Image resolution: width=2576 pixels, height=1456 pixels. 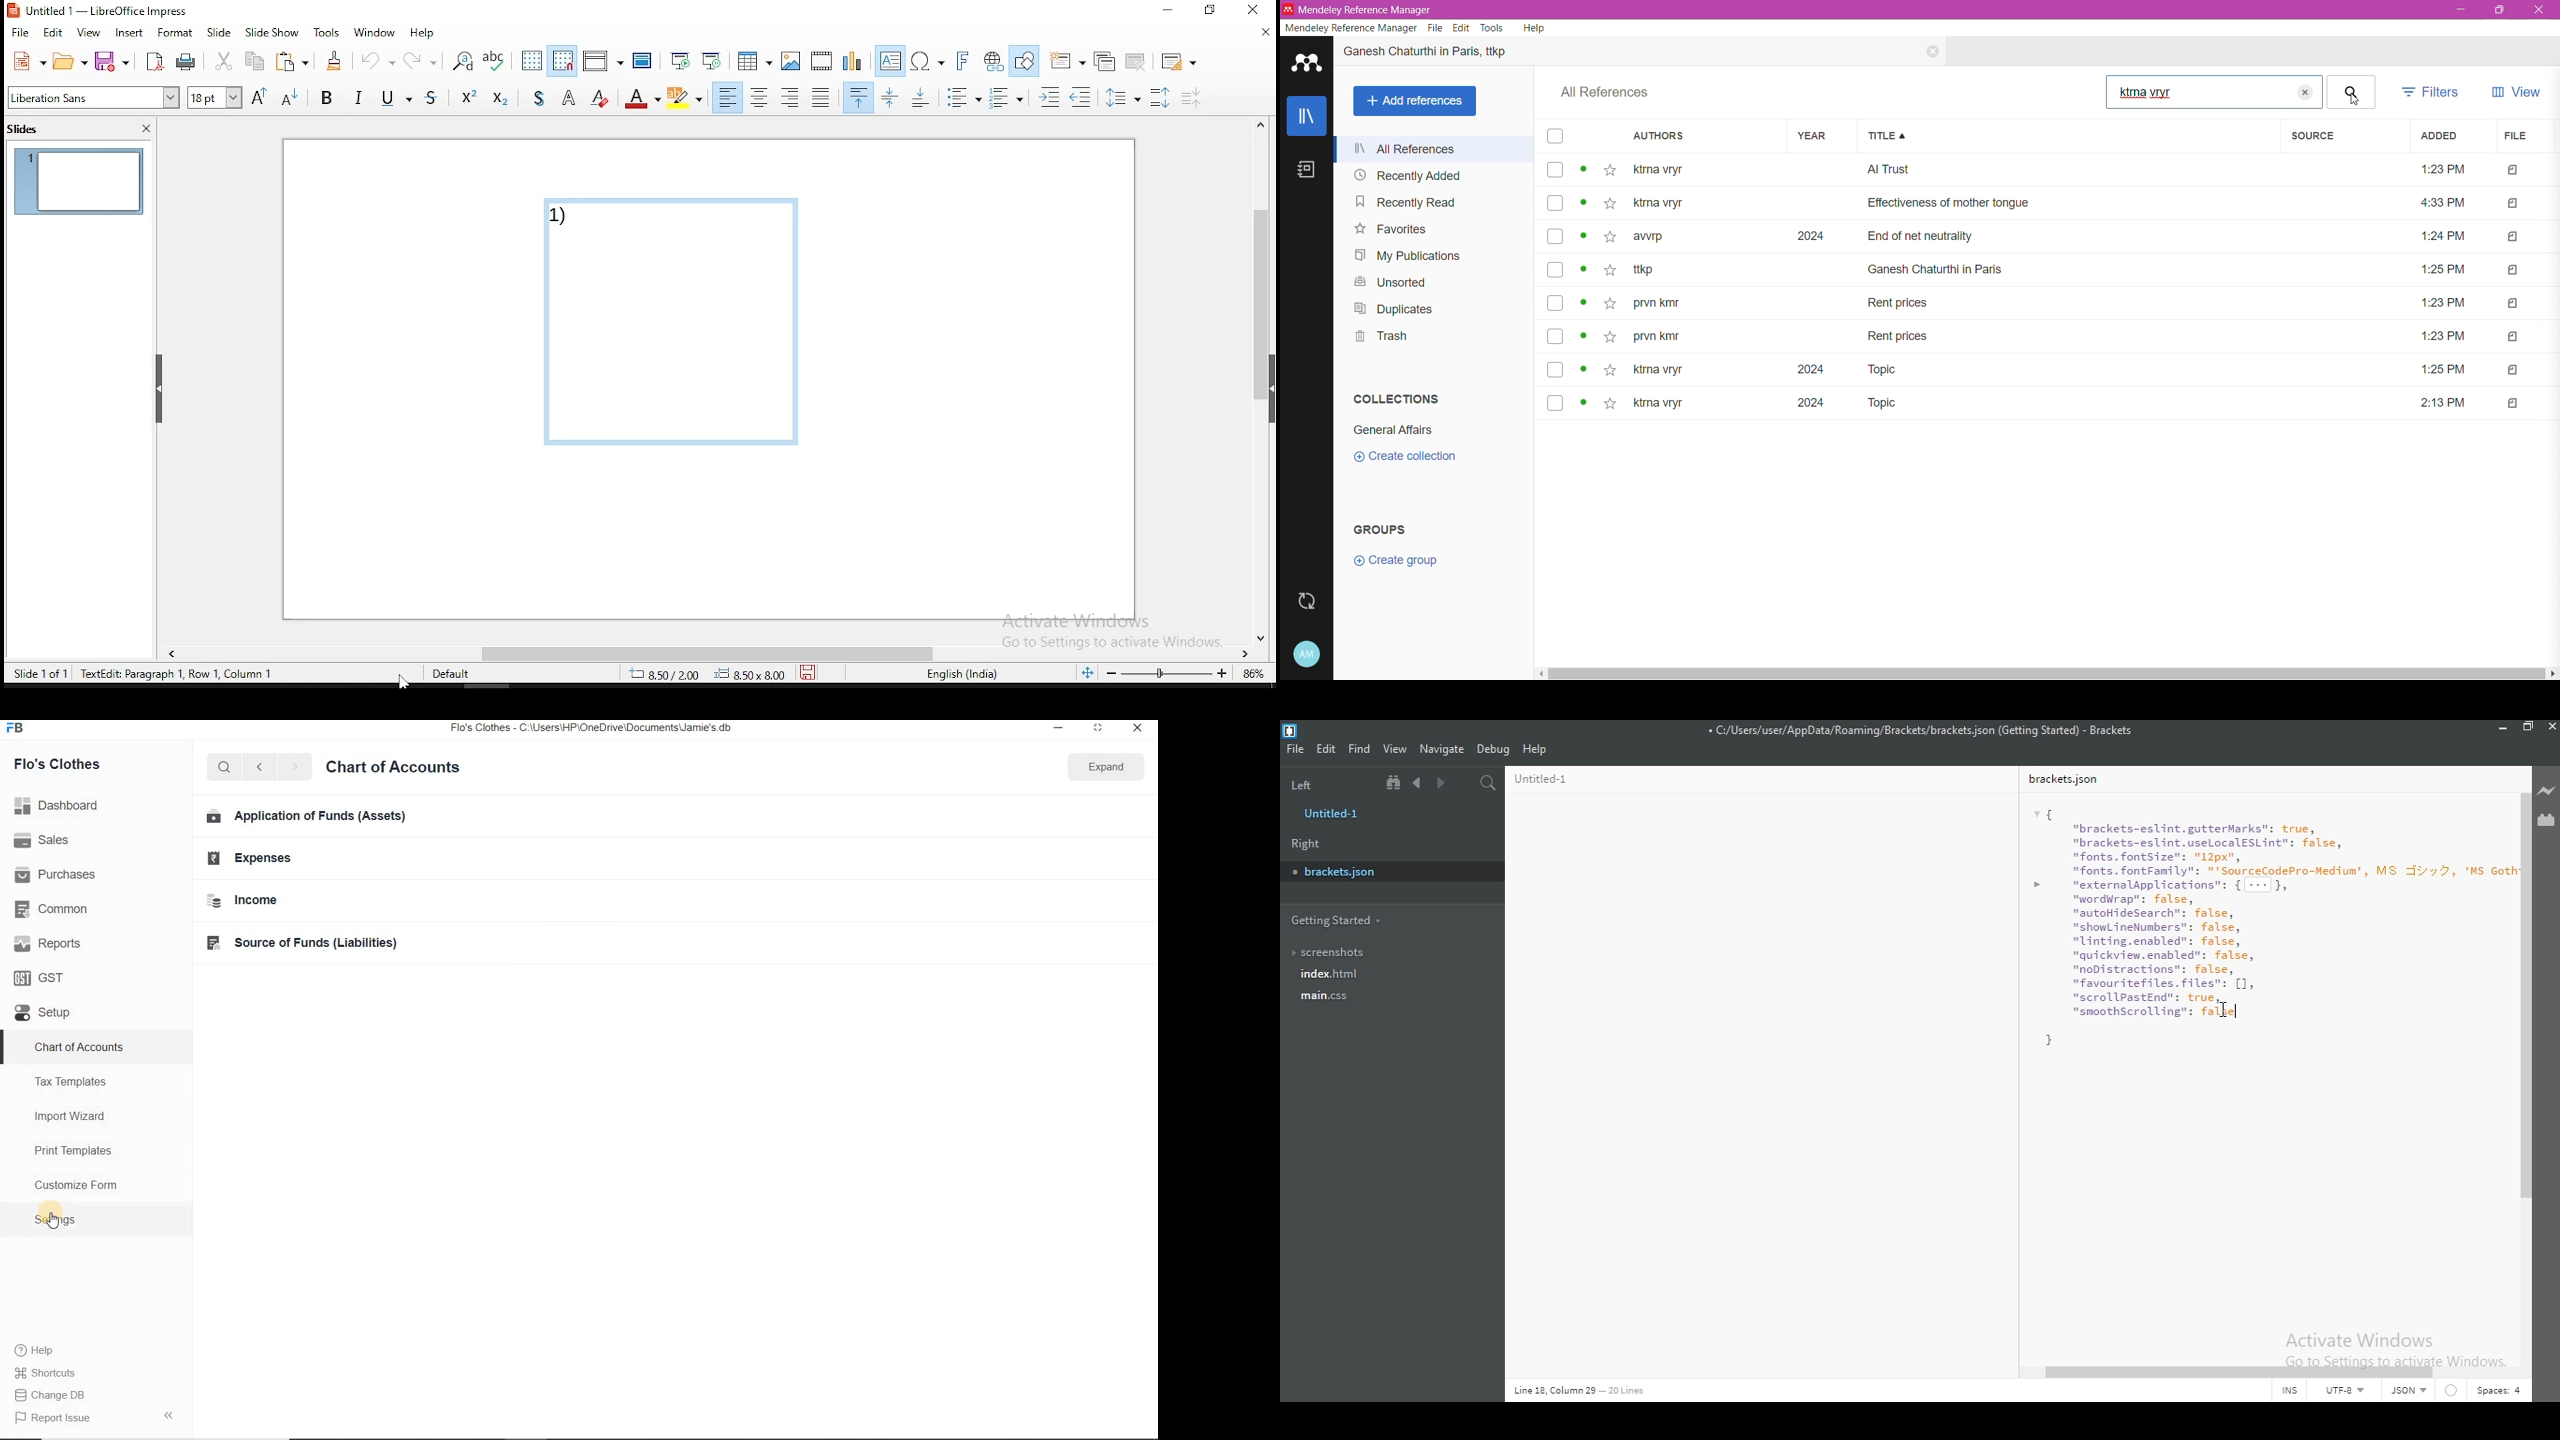 What do you see at coordinates (528, 60) in the screenshot?
I see `display grid` at bounding box center [528, 60].